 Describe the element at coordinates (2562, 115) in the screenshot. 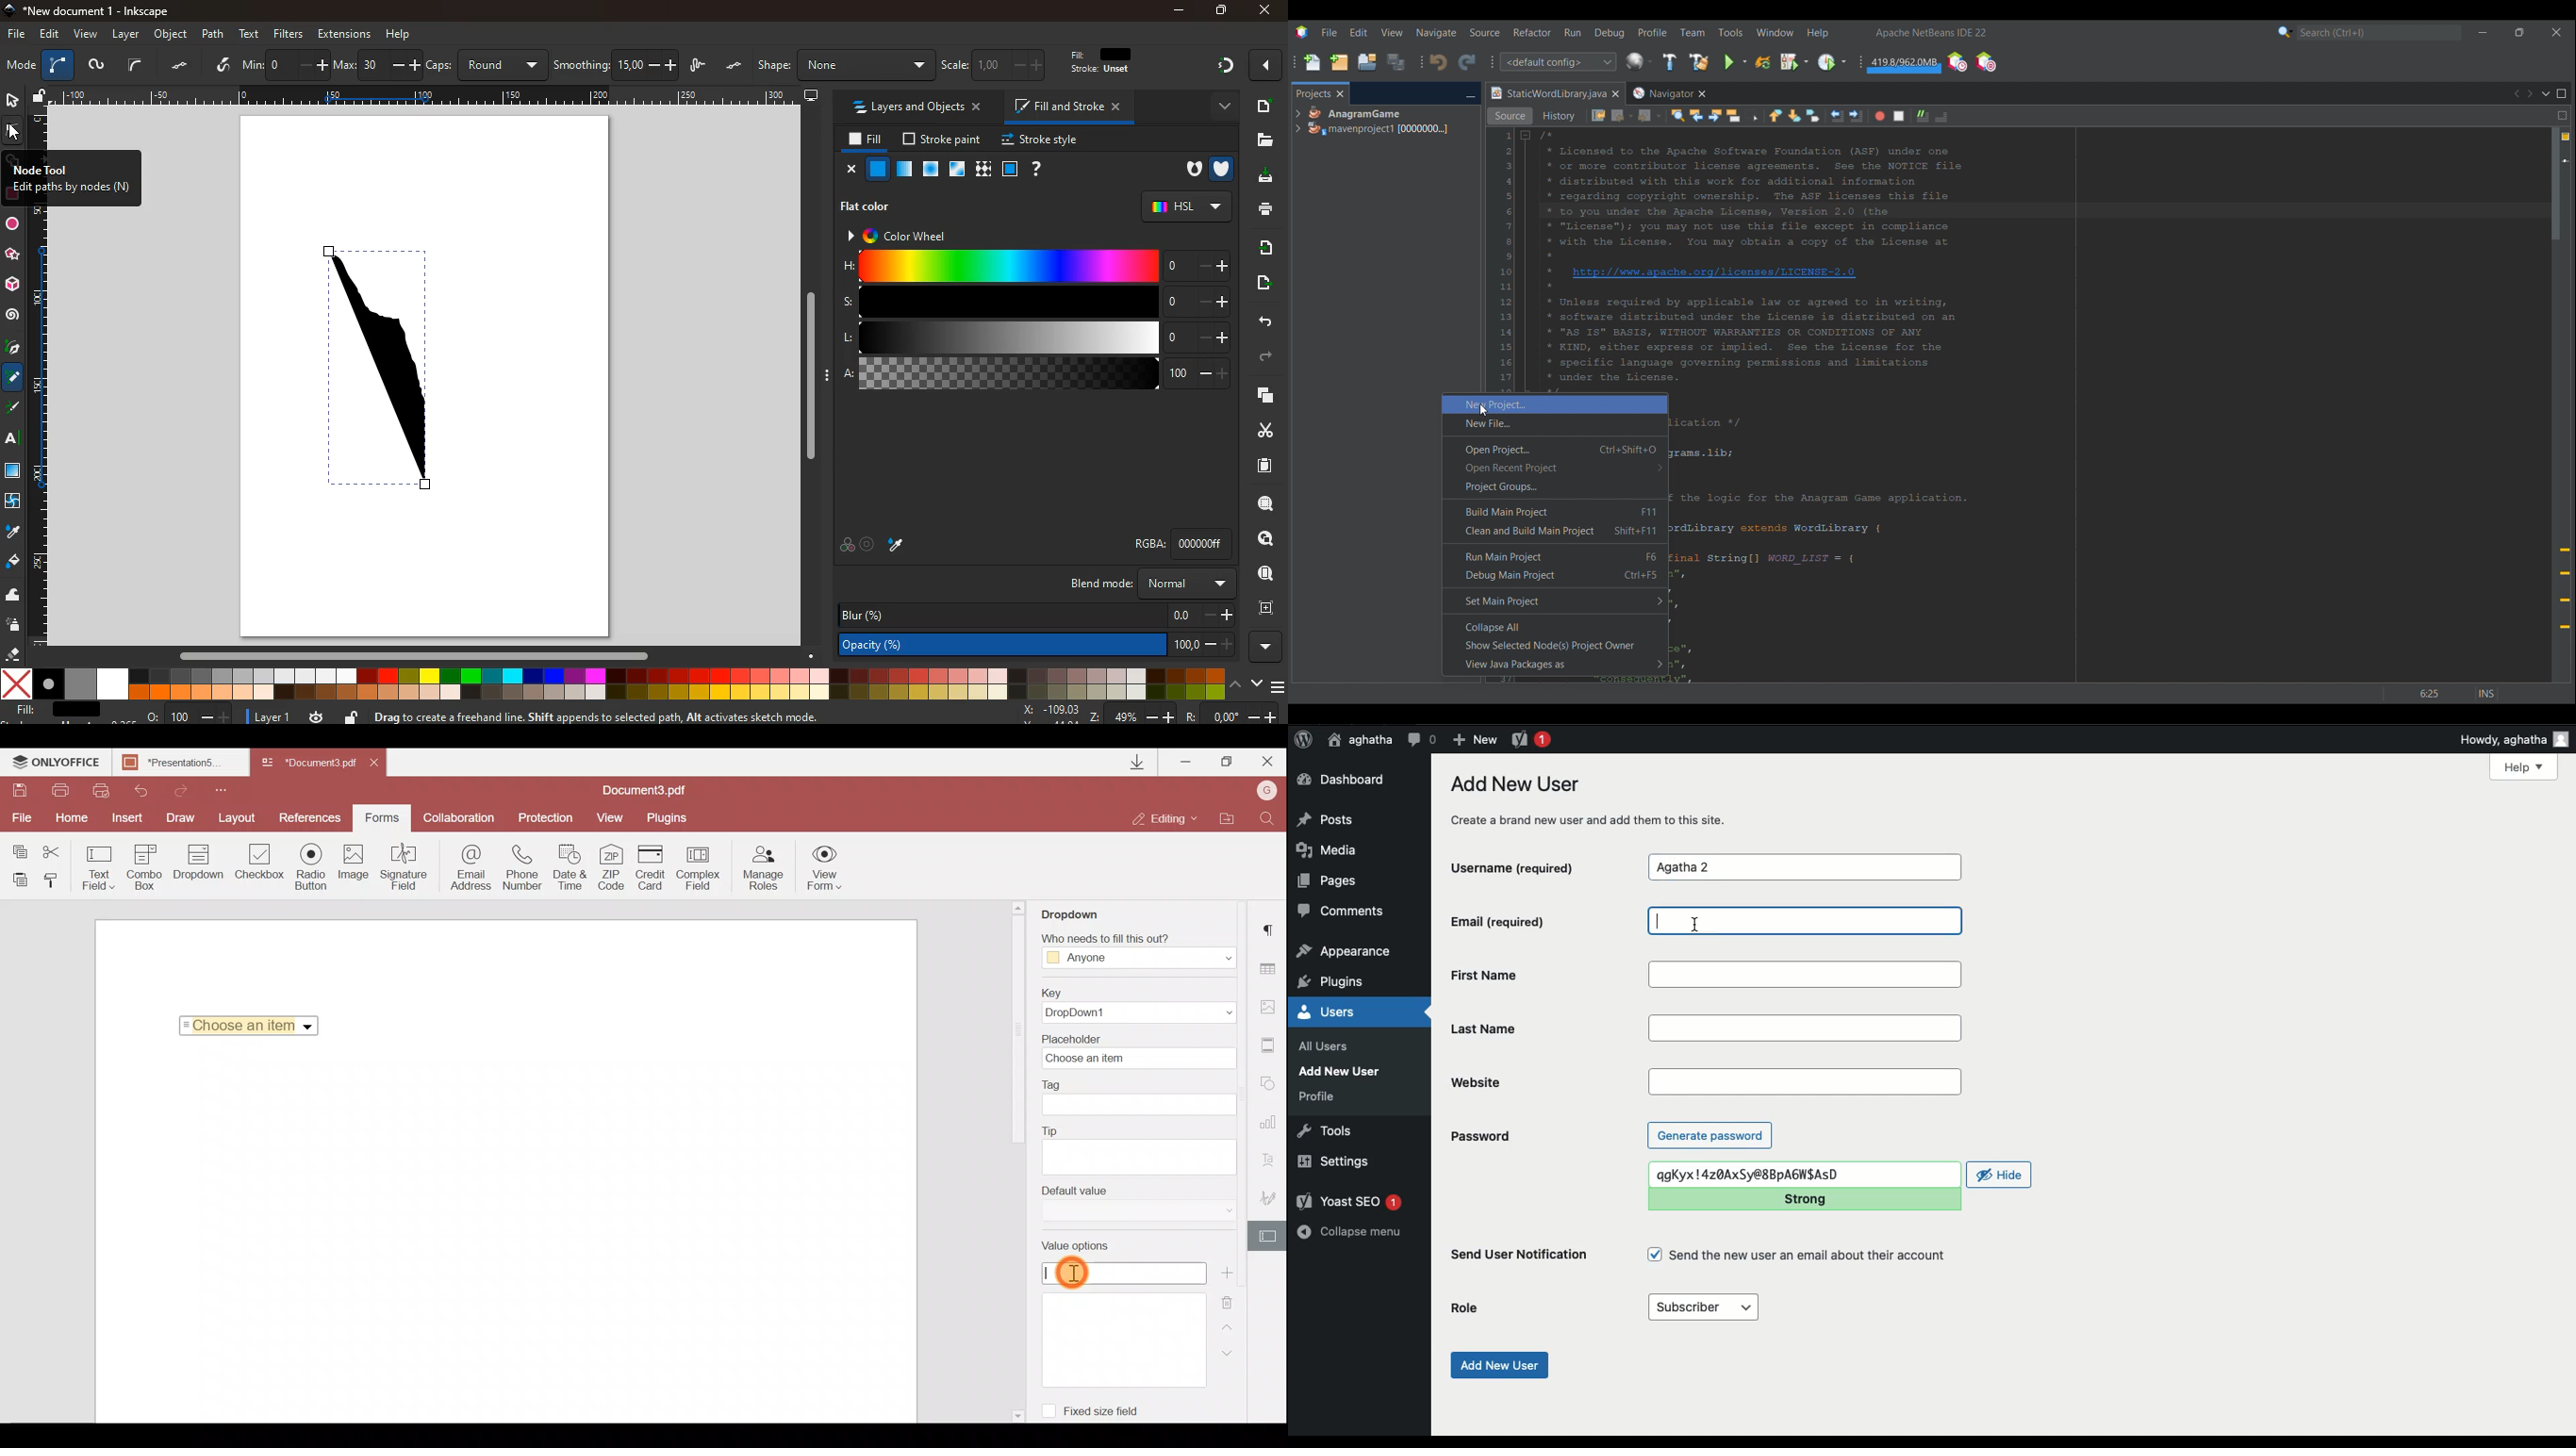

I see `Split window horizontally or vertically` at that location.